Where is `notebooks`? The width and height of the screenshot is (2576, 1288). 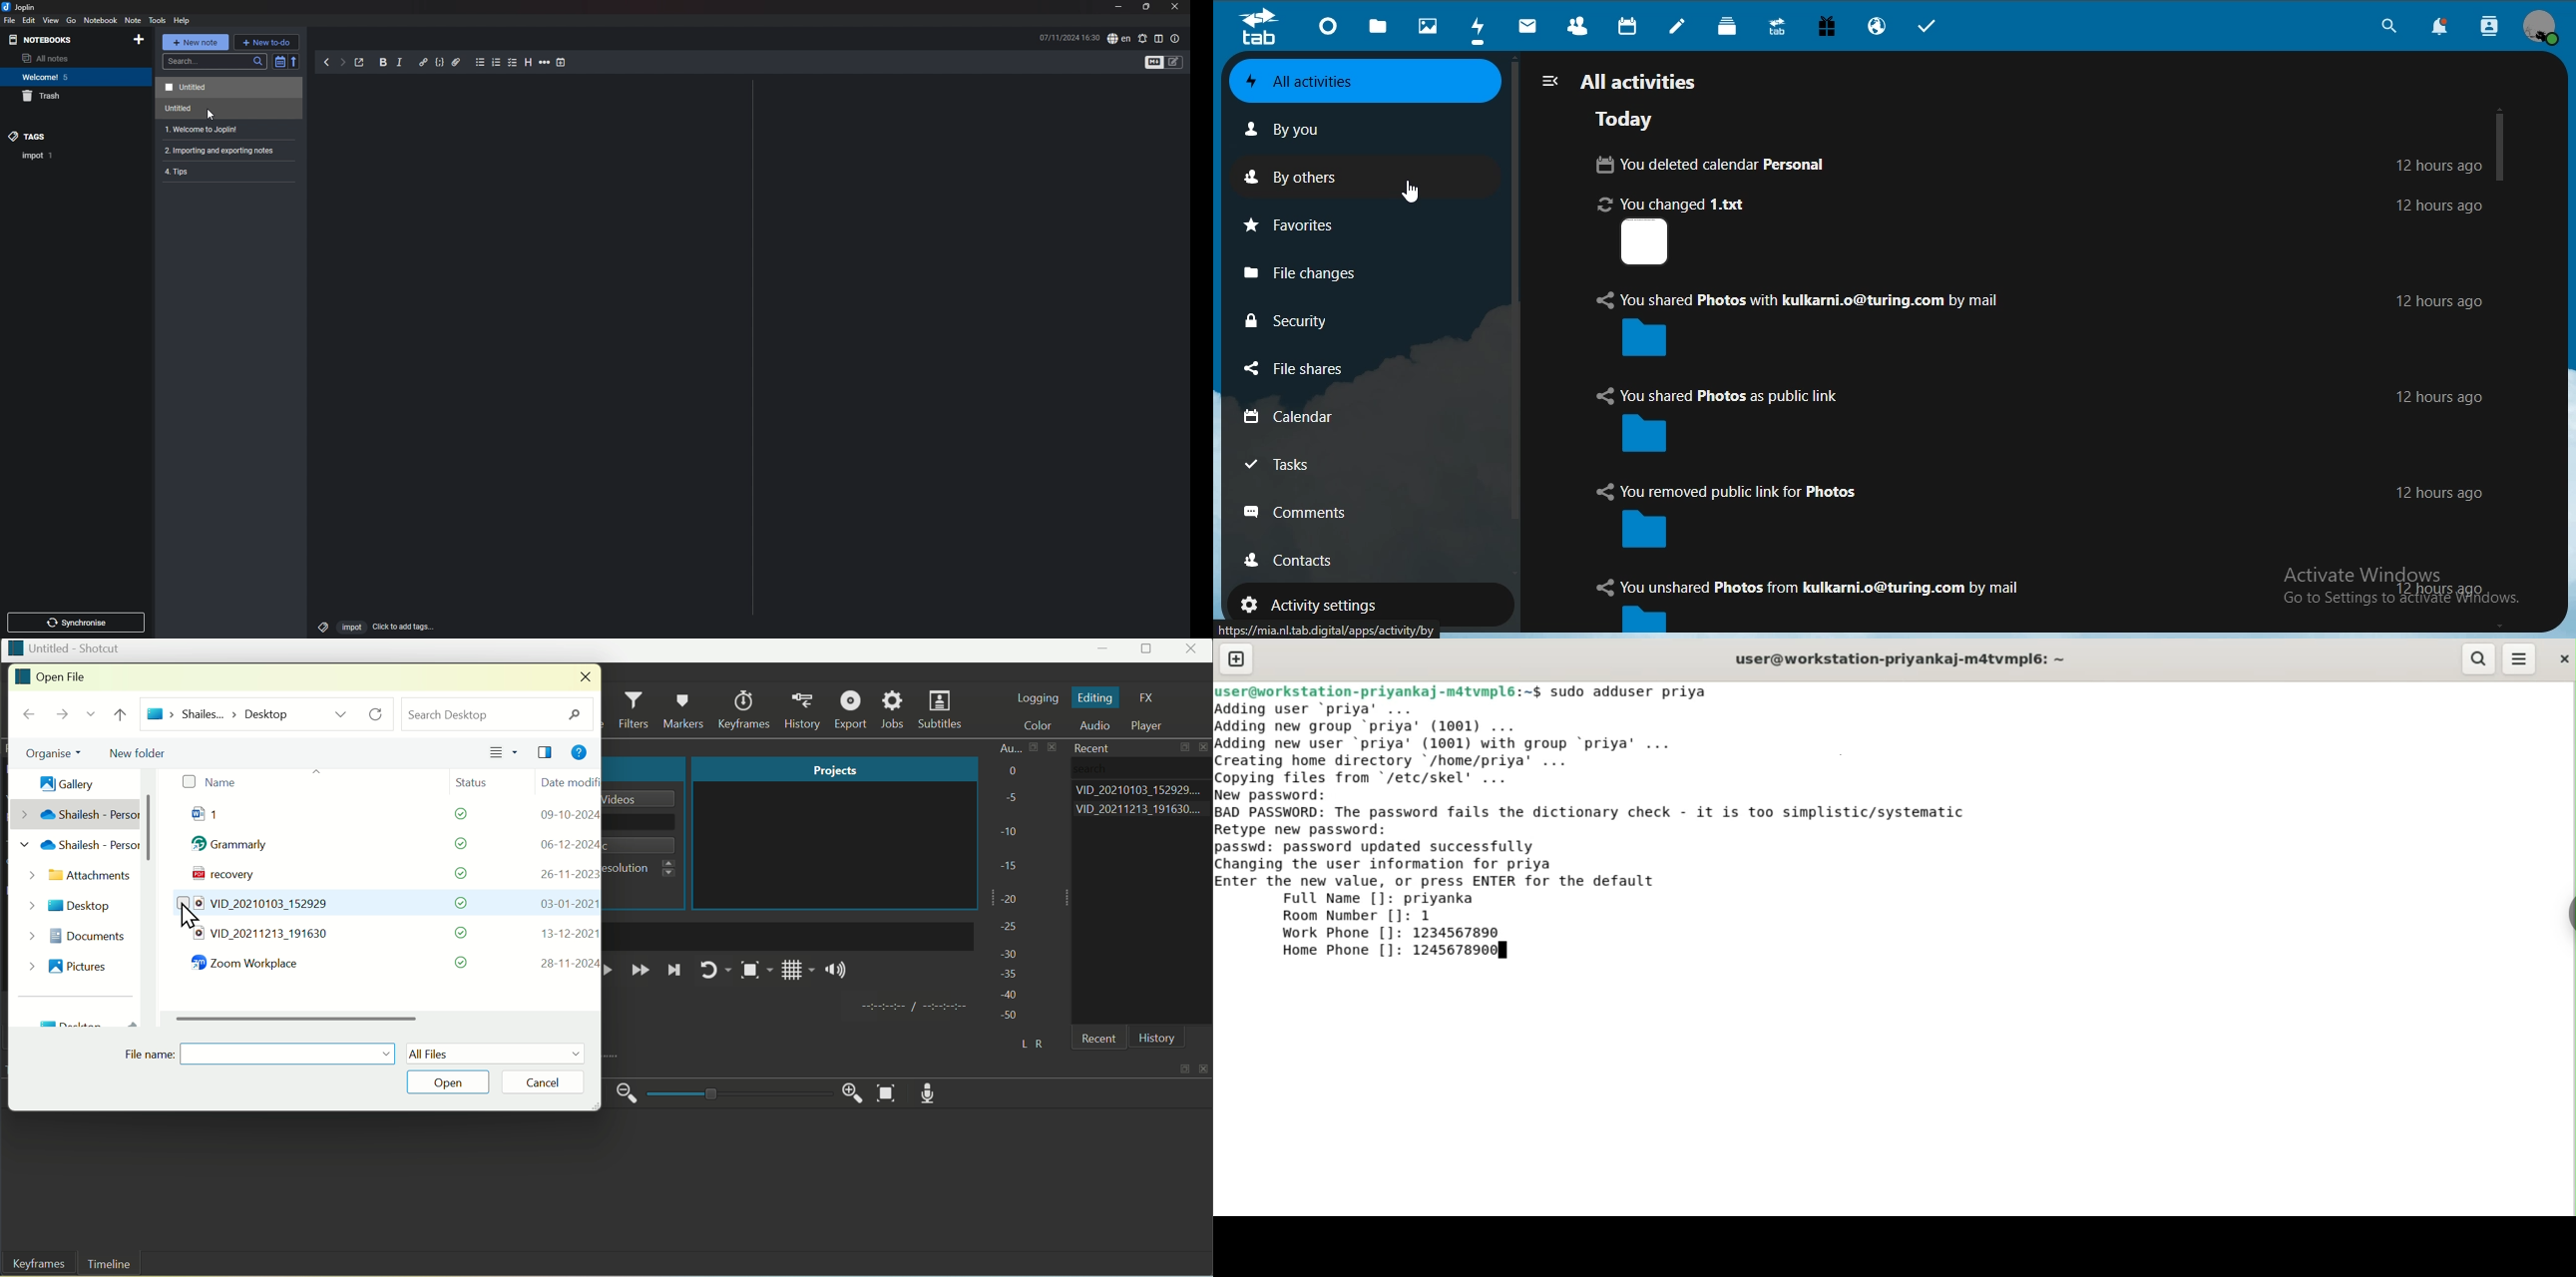 notebooks is located at coordinates (58, 40).